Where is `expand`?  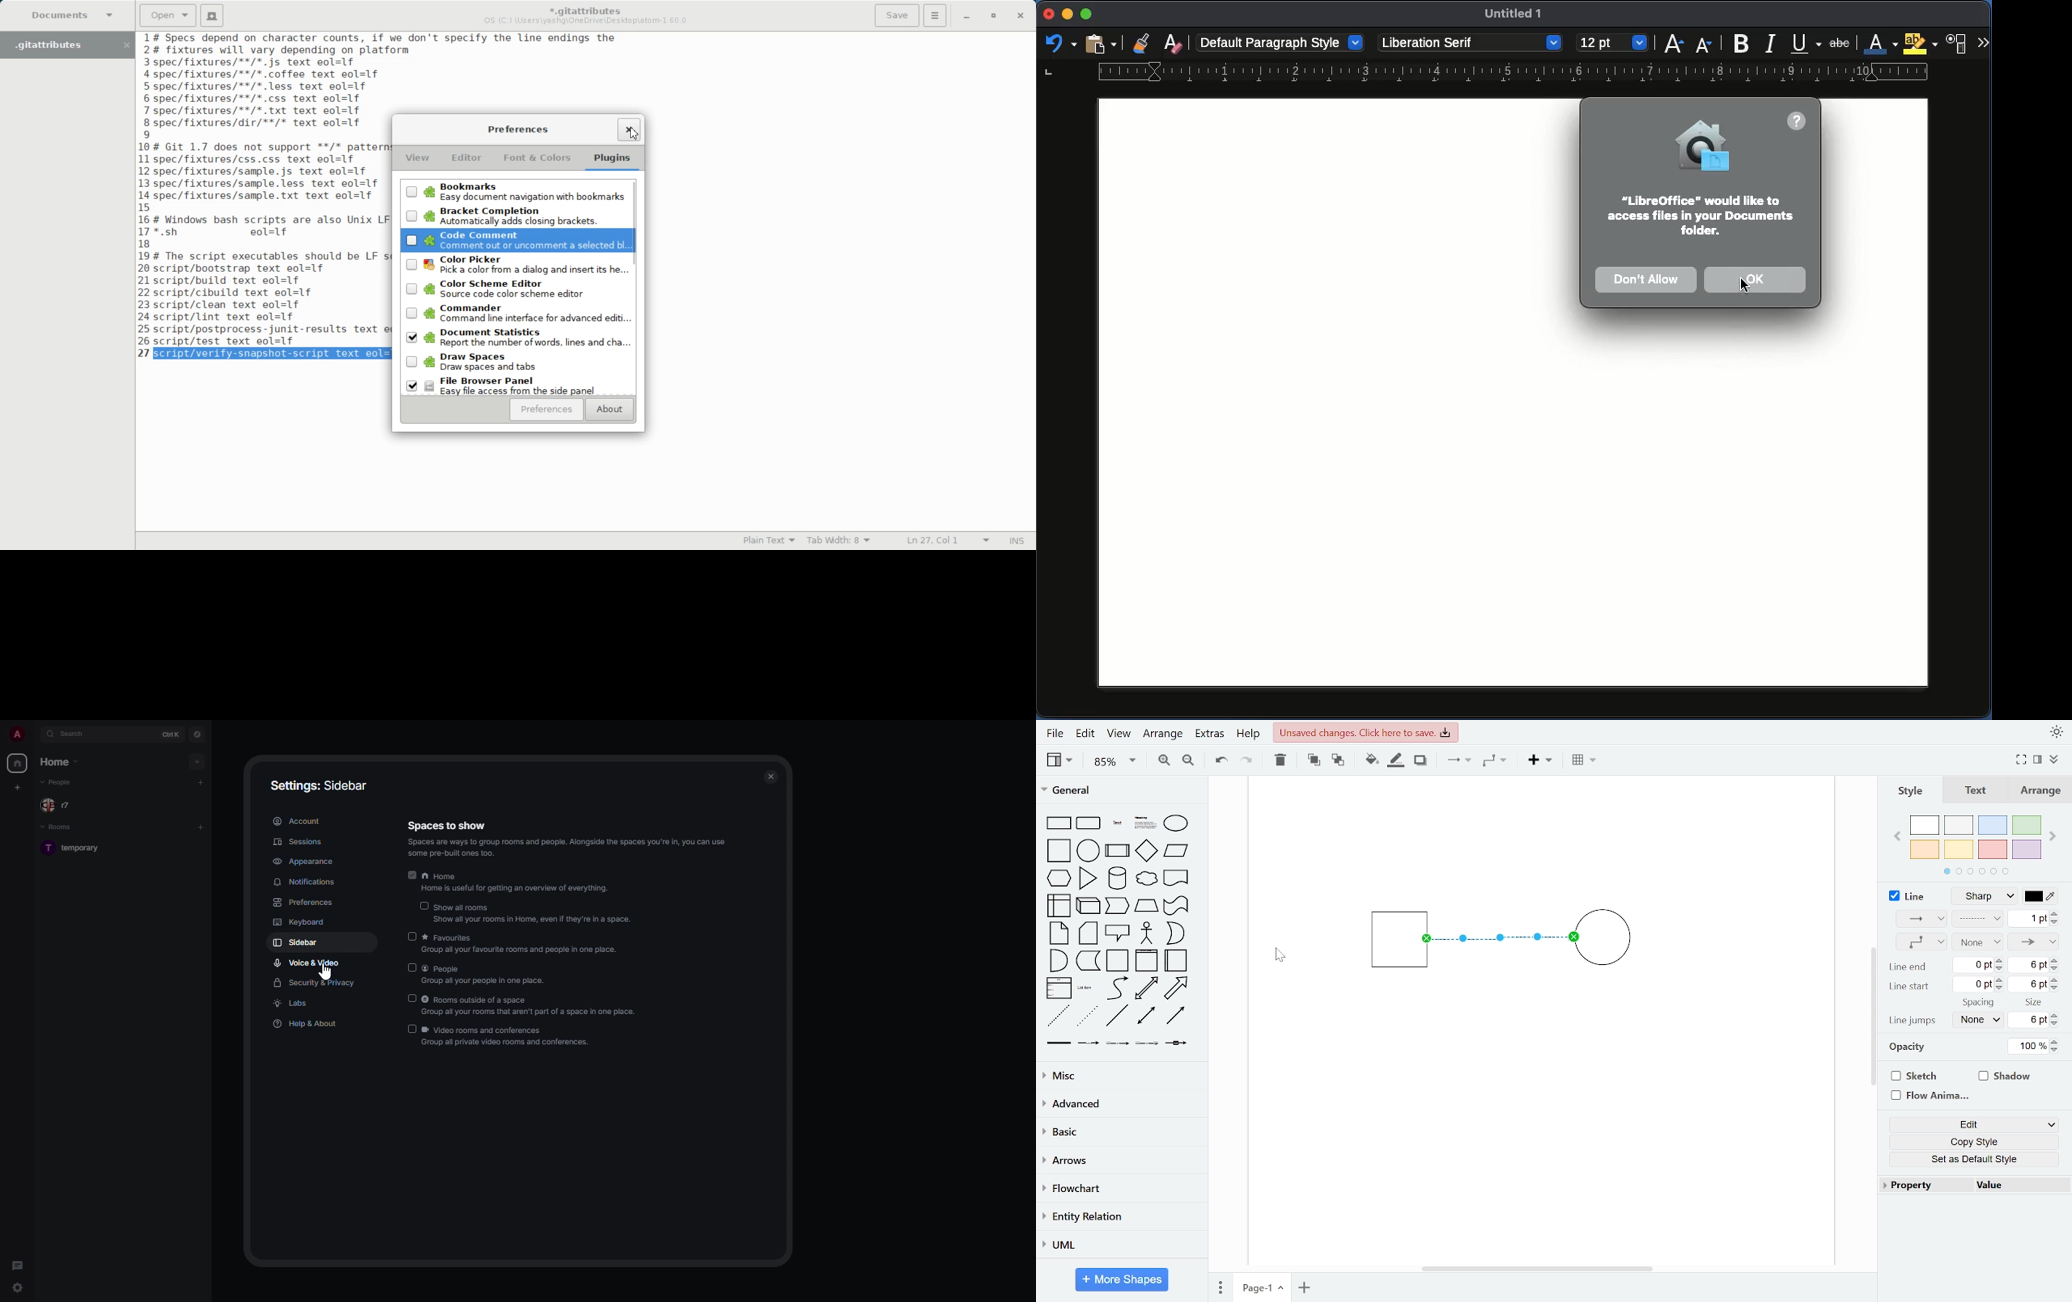 expand is located at coordinates (34, 735).